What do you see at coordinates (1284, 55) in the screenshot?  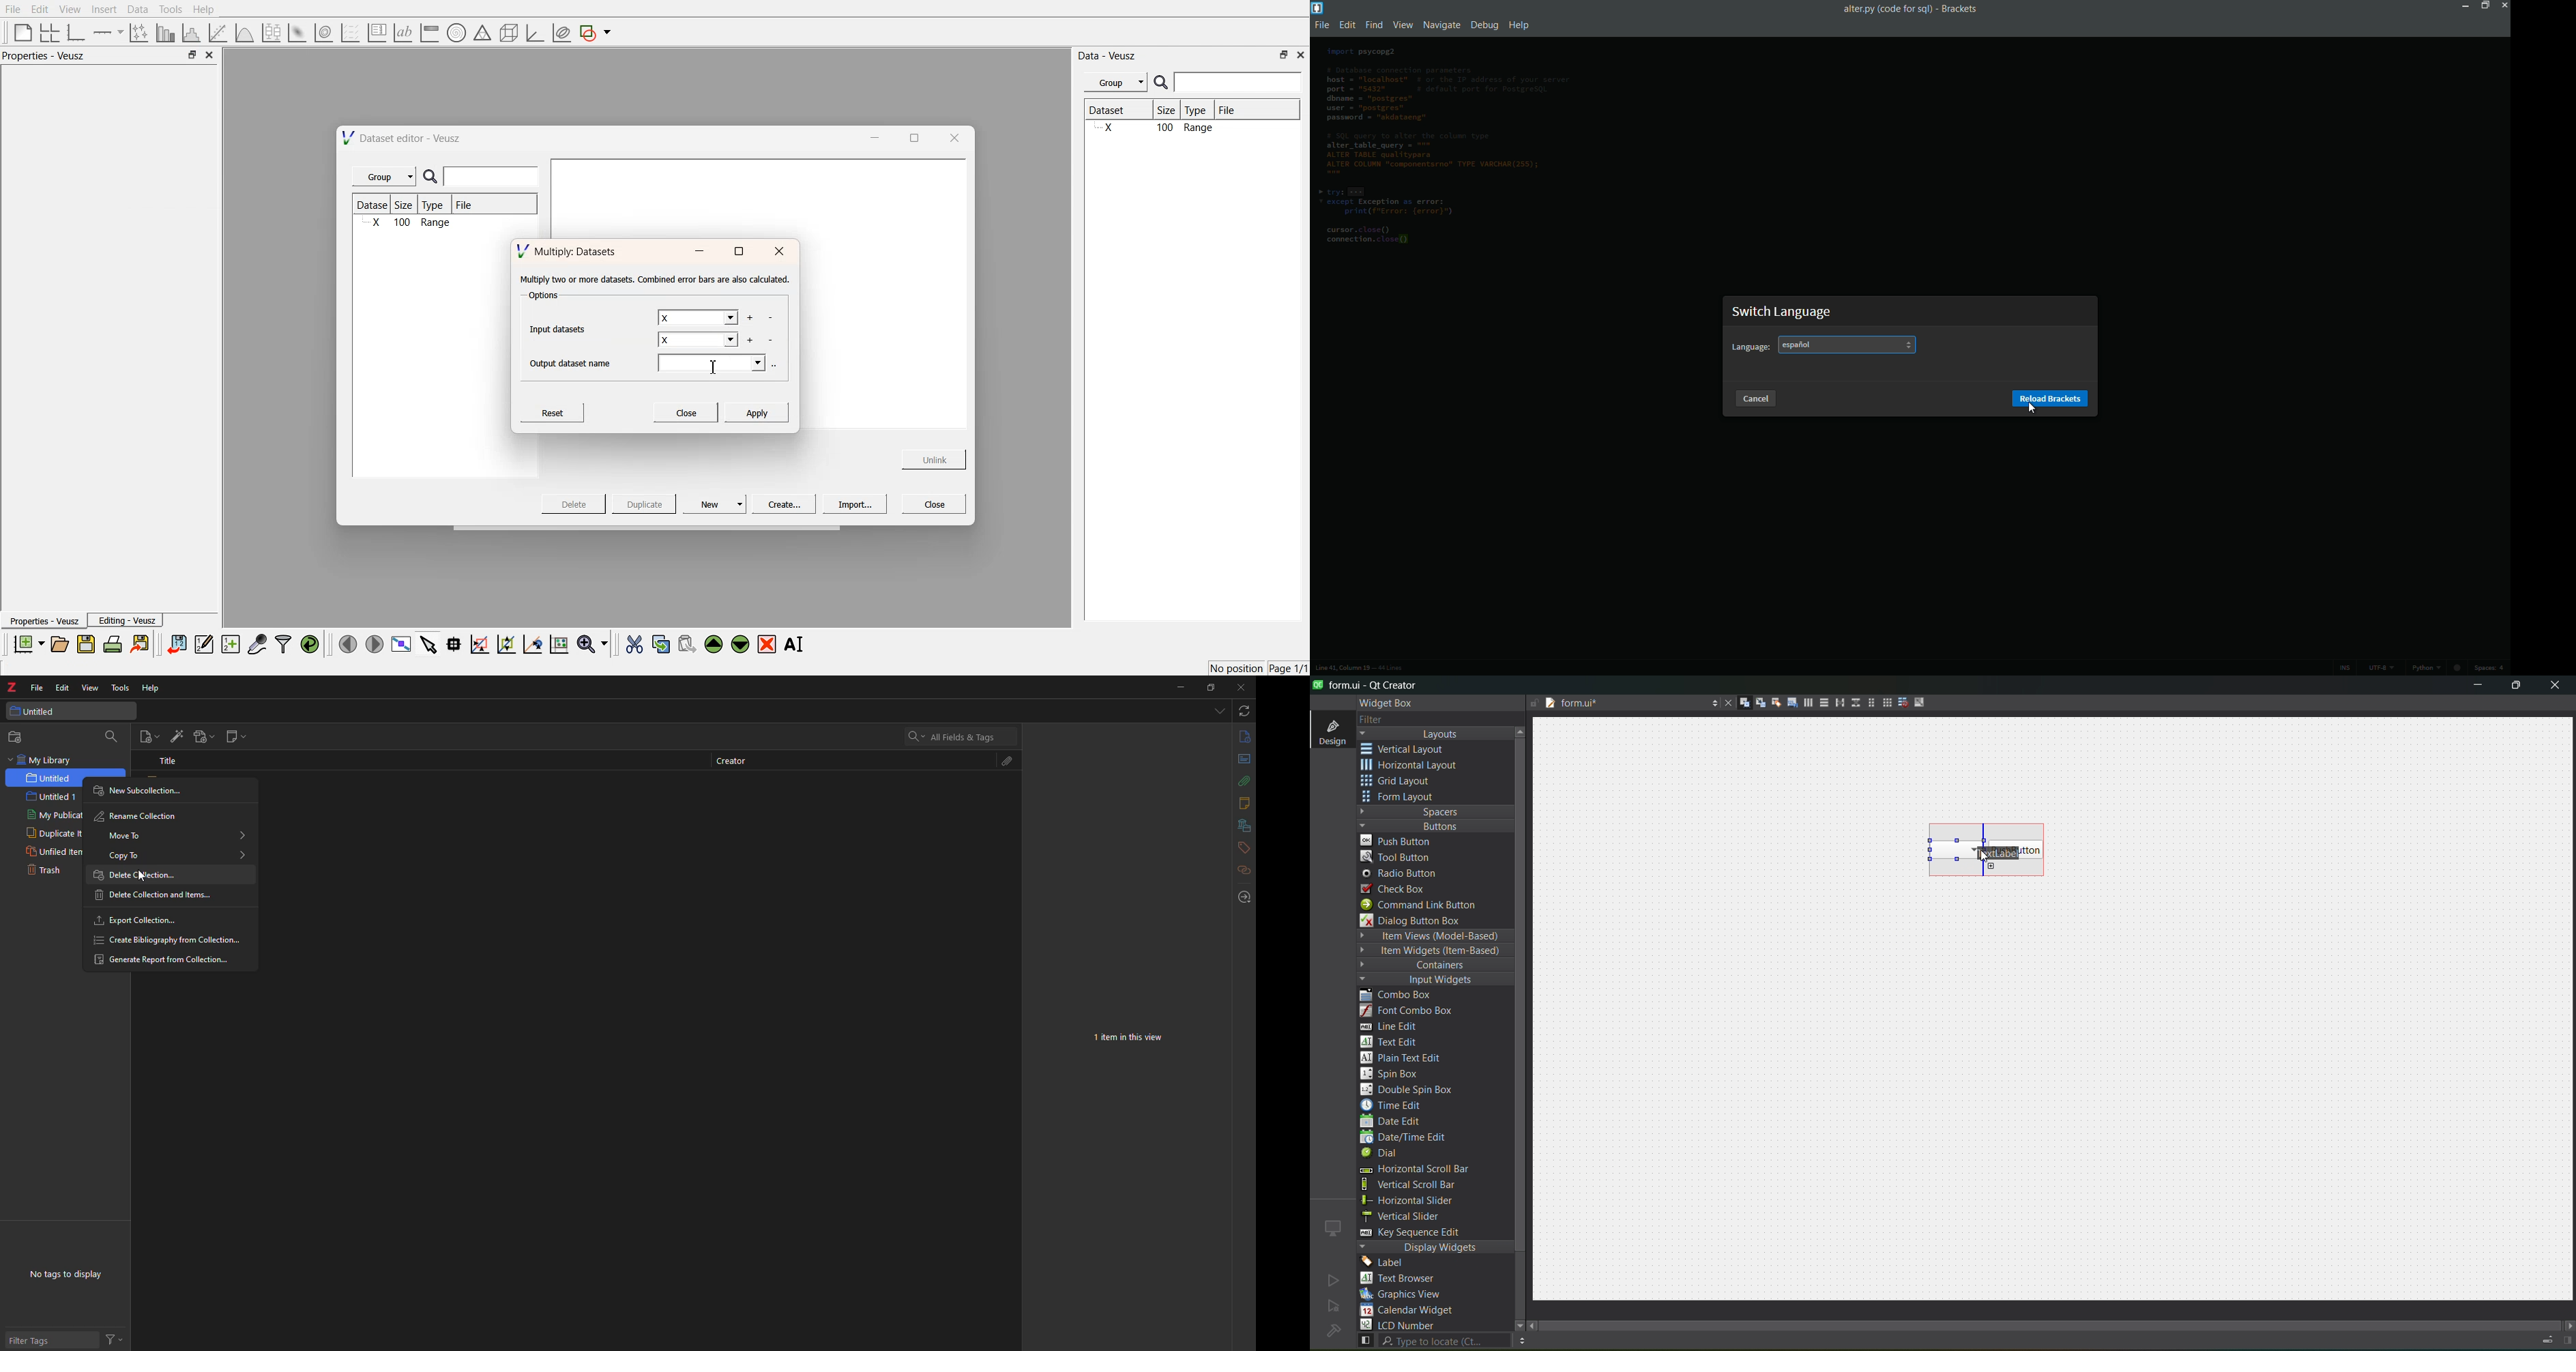 I see `minimise or maximise` at bounding box center [1284, 55].